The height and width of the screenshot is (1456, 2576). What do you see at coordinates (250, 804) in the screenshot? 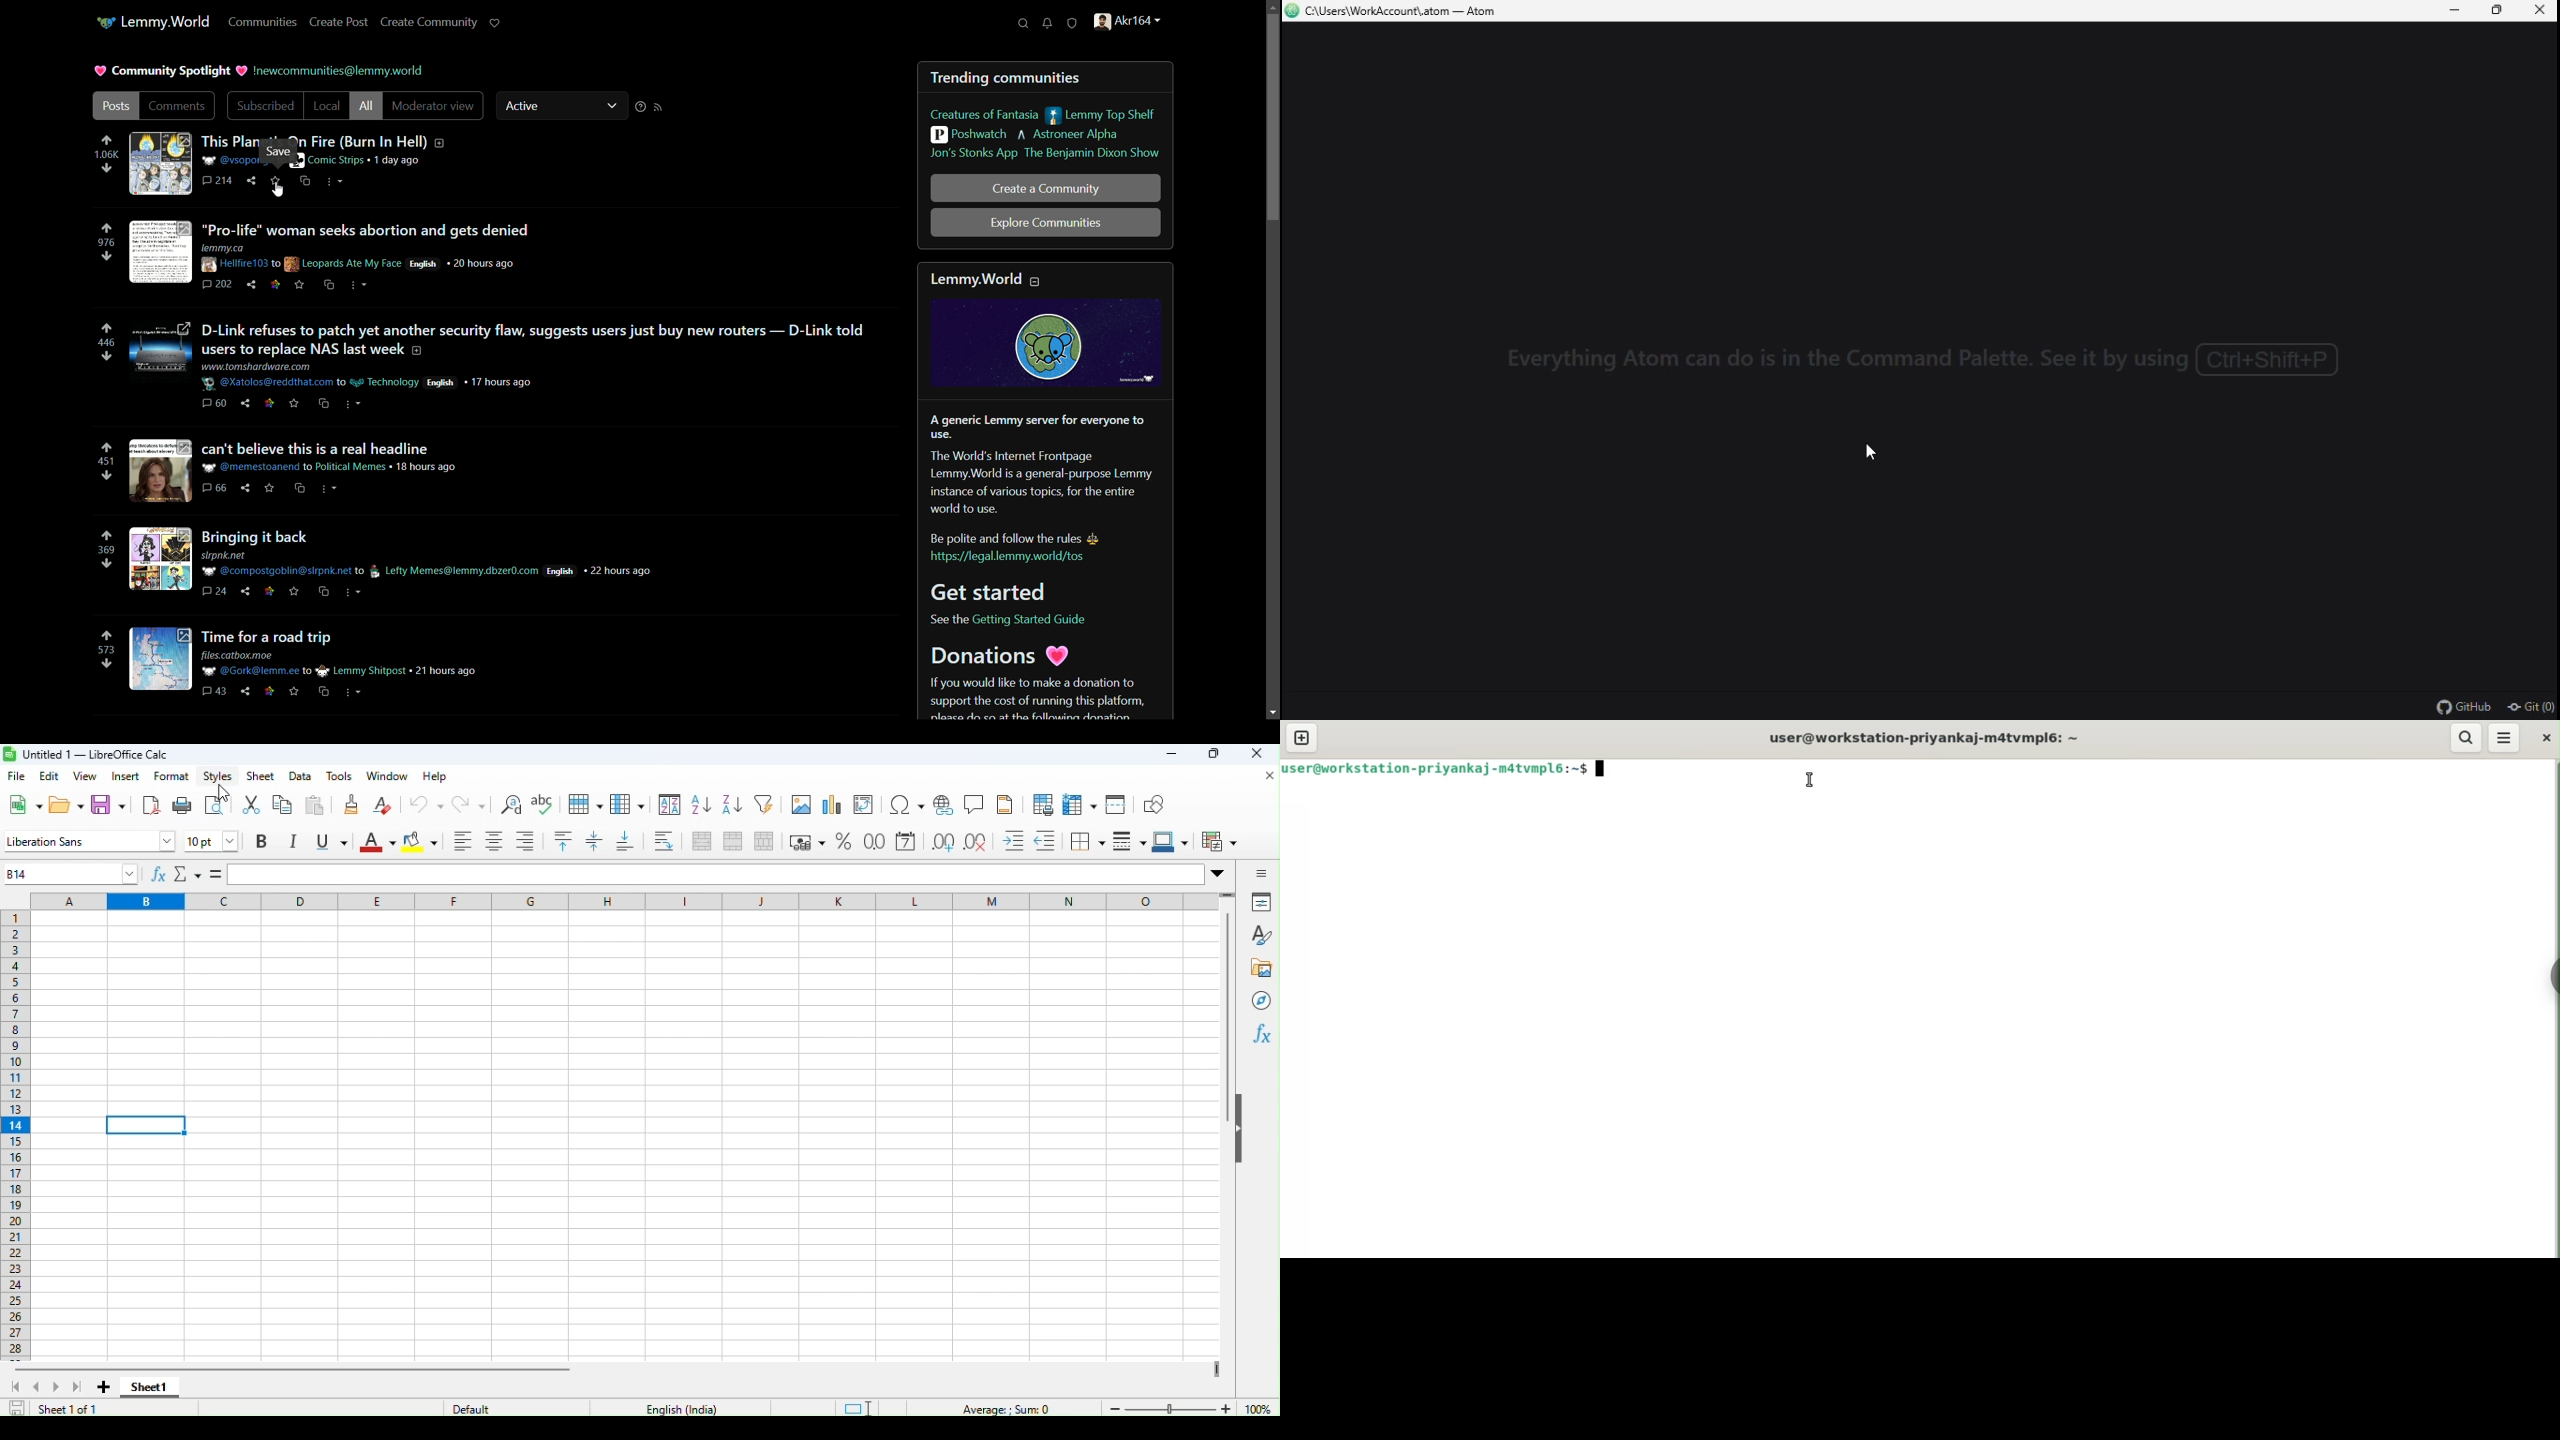
I see `cut` at bounding box center [250, 804].